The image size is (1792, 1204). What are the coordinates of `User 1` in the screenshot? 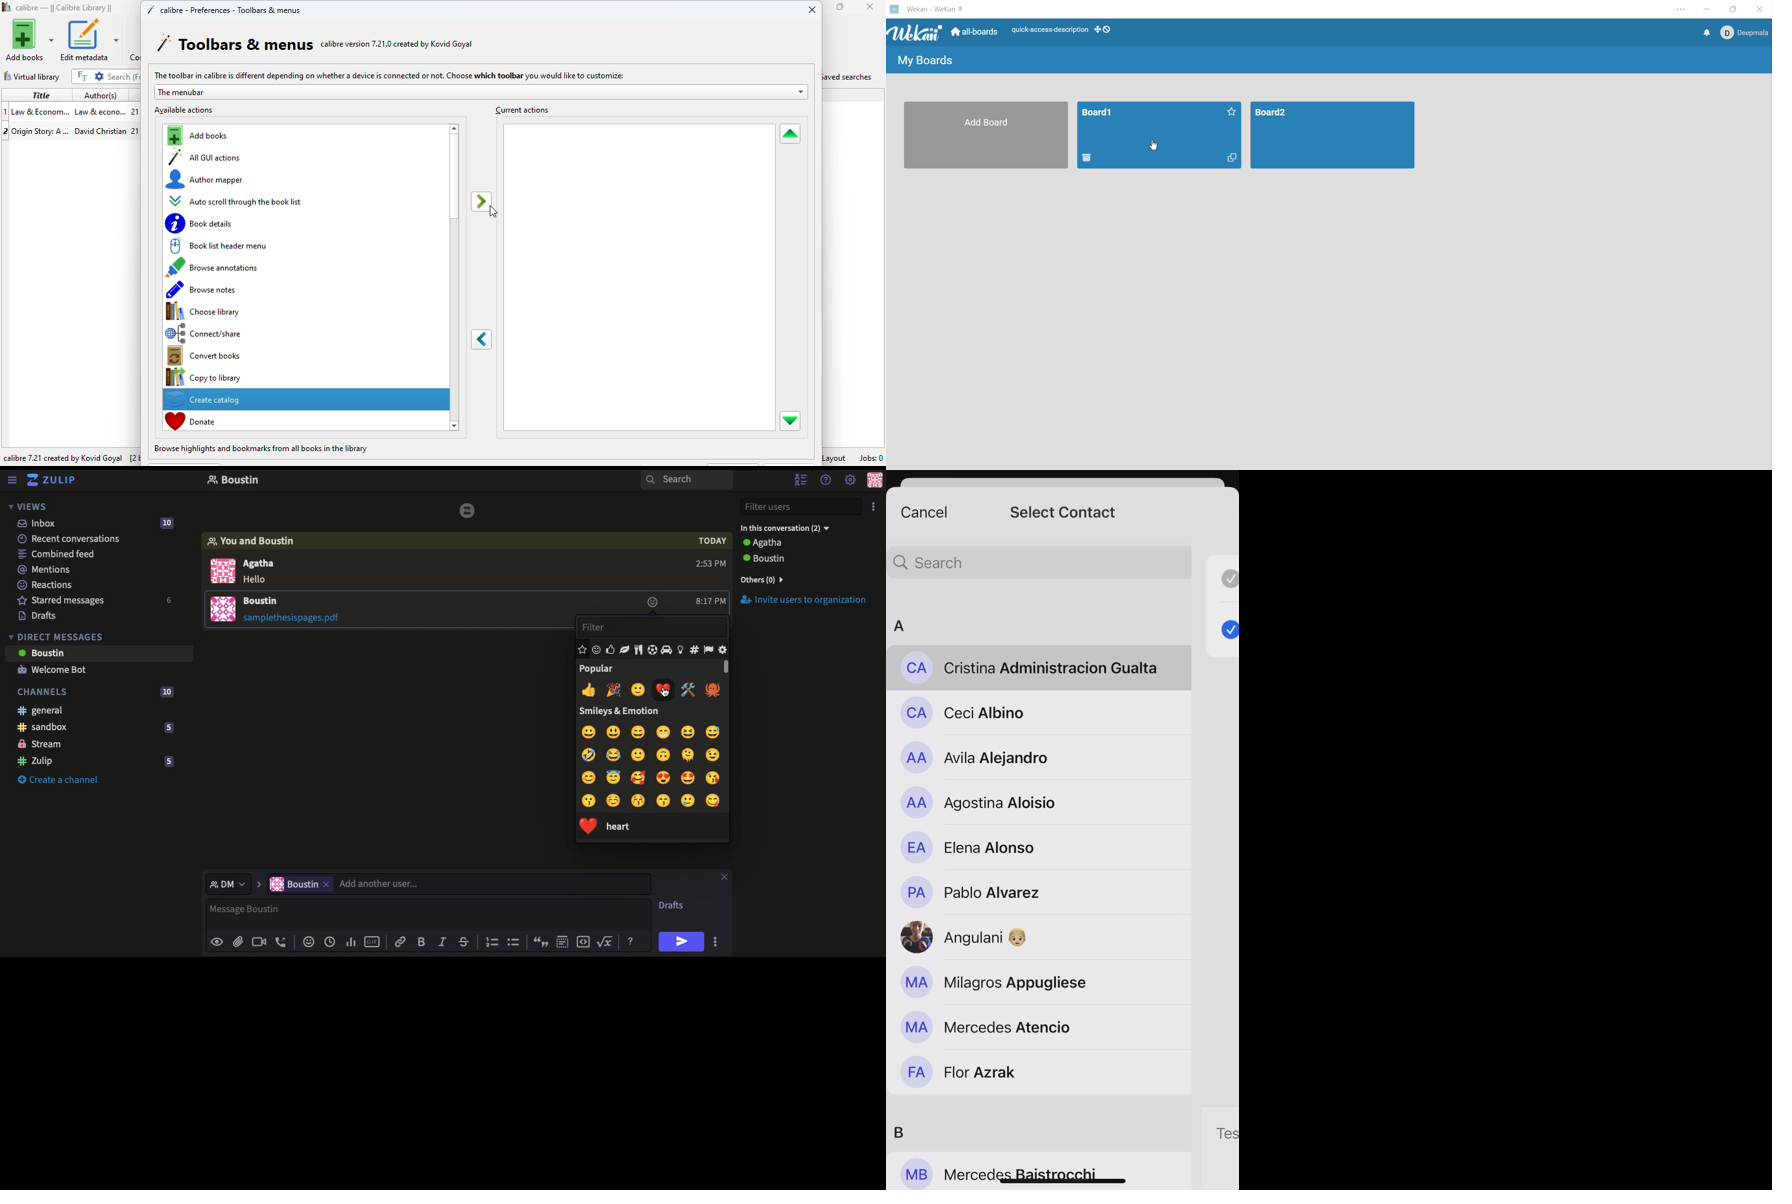 It's located at (765, 543).